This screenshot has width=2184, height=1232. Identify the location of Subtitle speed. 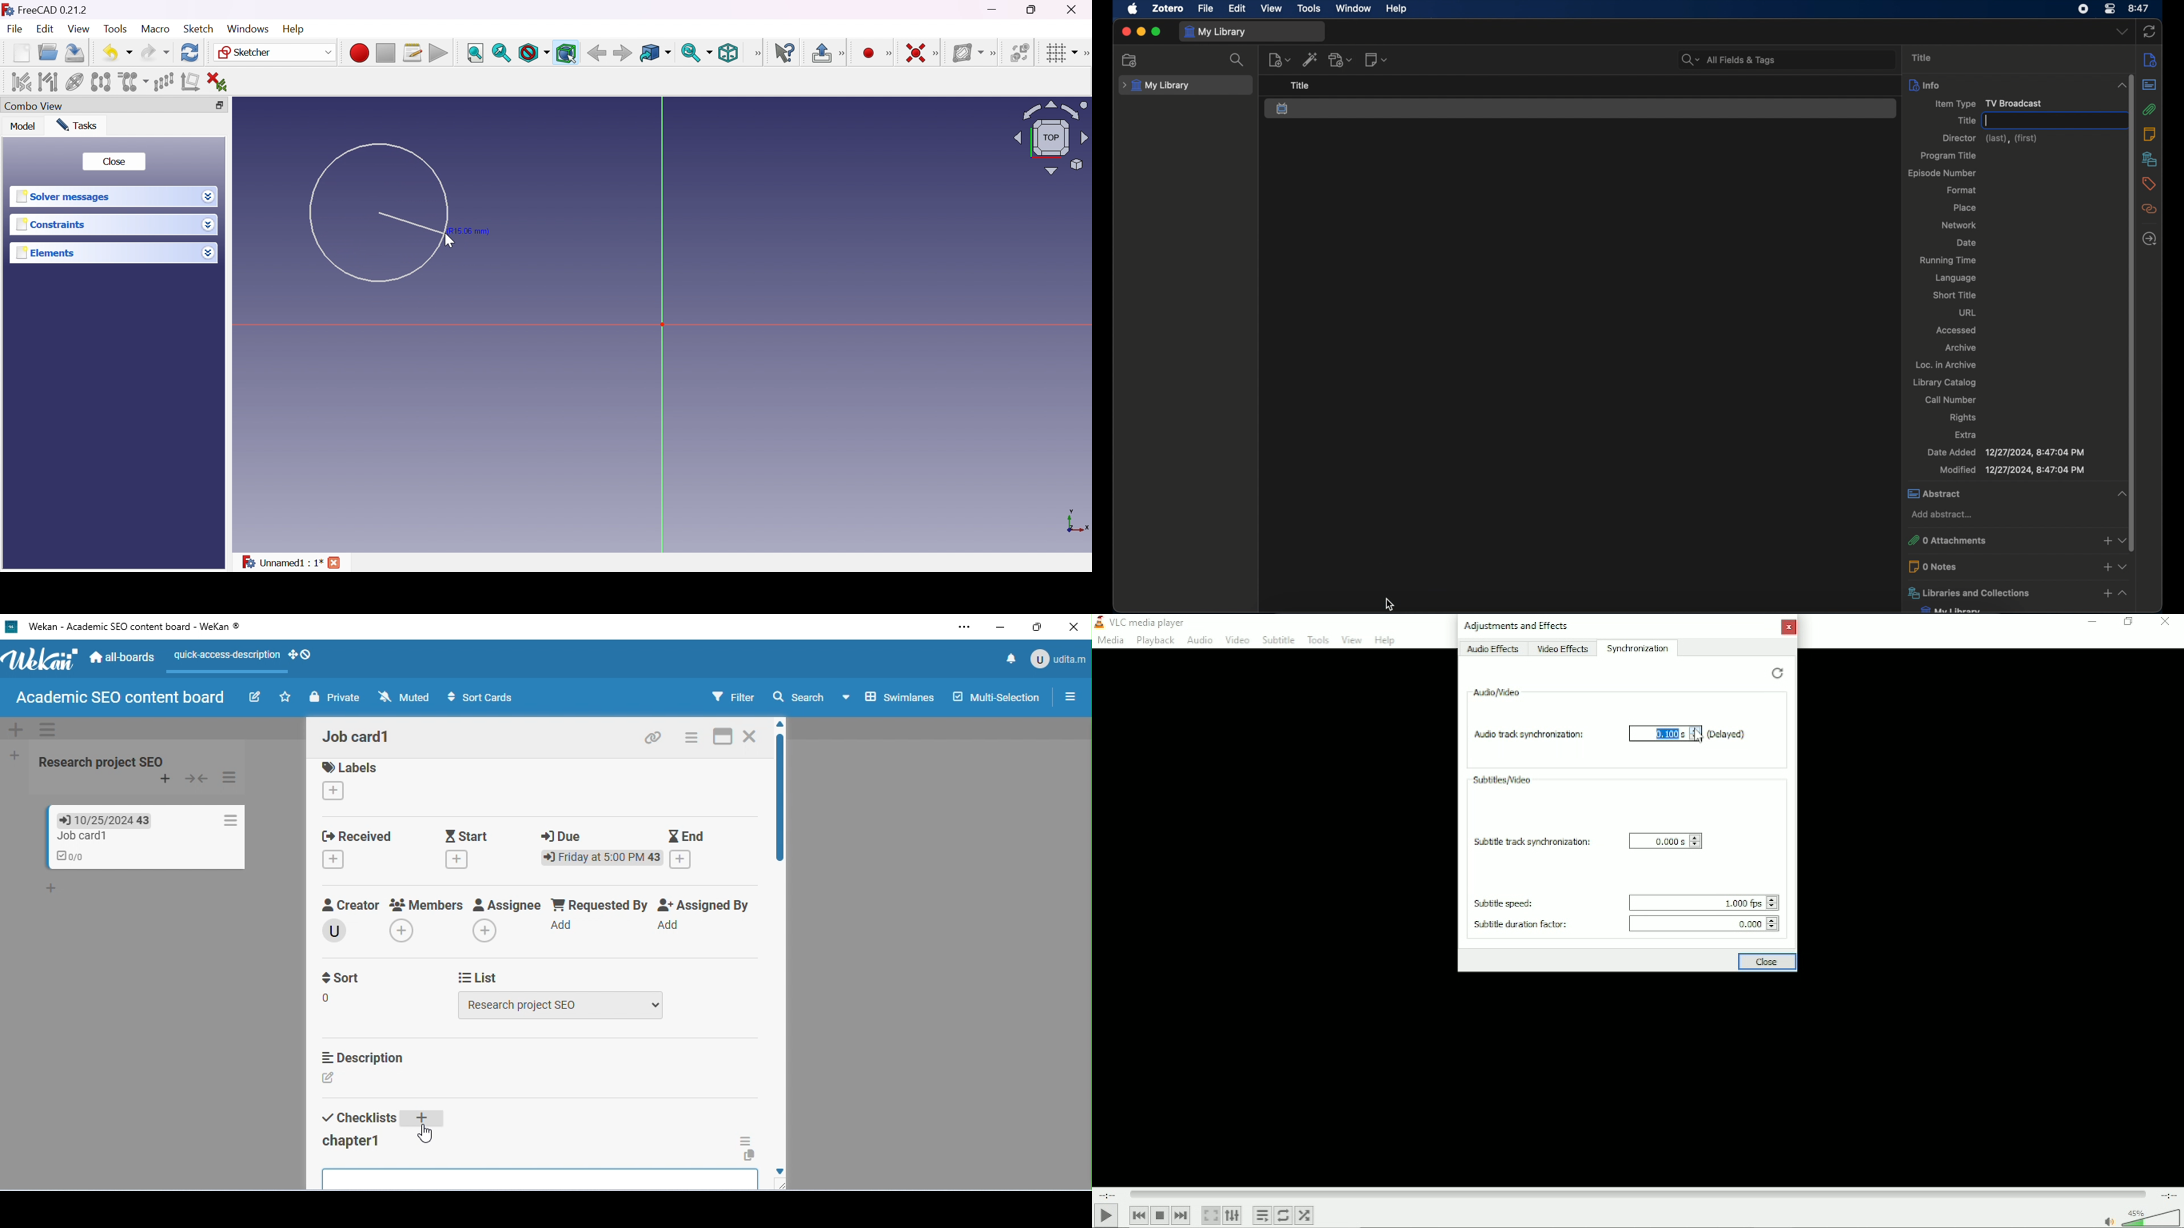
(1502, 903).